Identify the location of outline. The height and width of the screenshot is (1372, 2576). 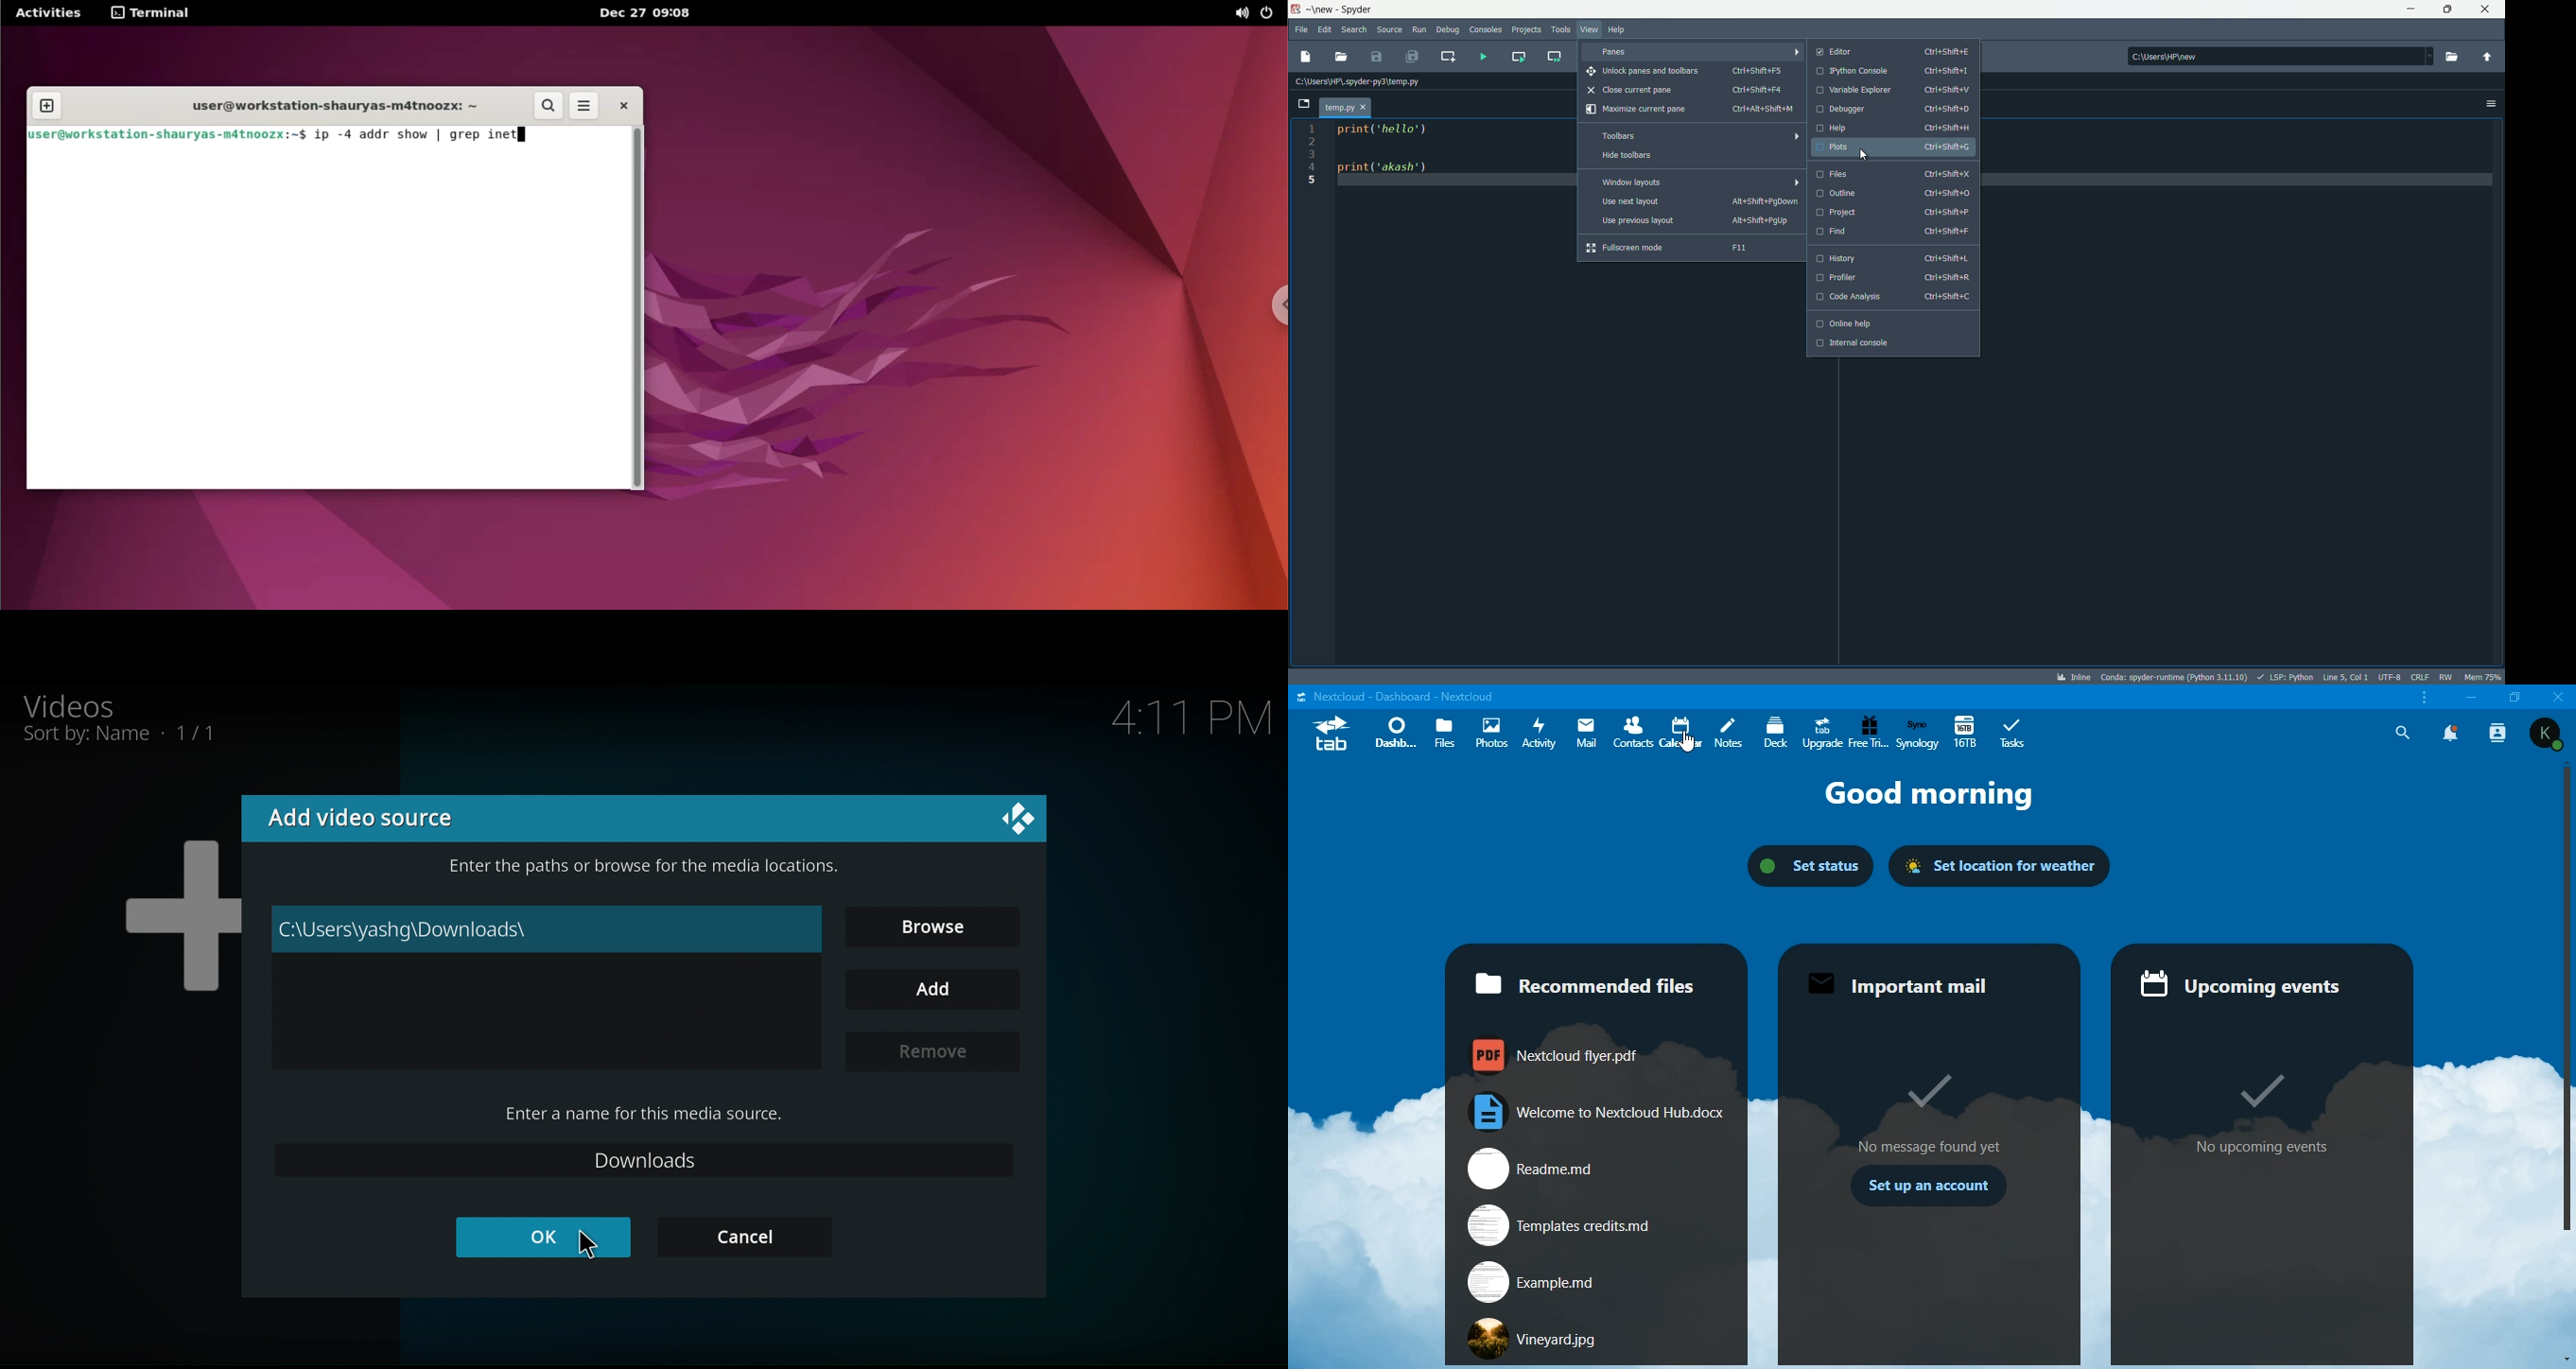
(1893, 193).